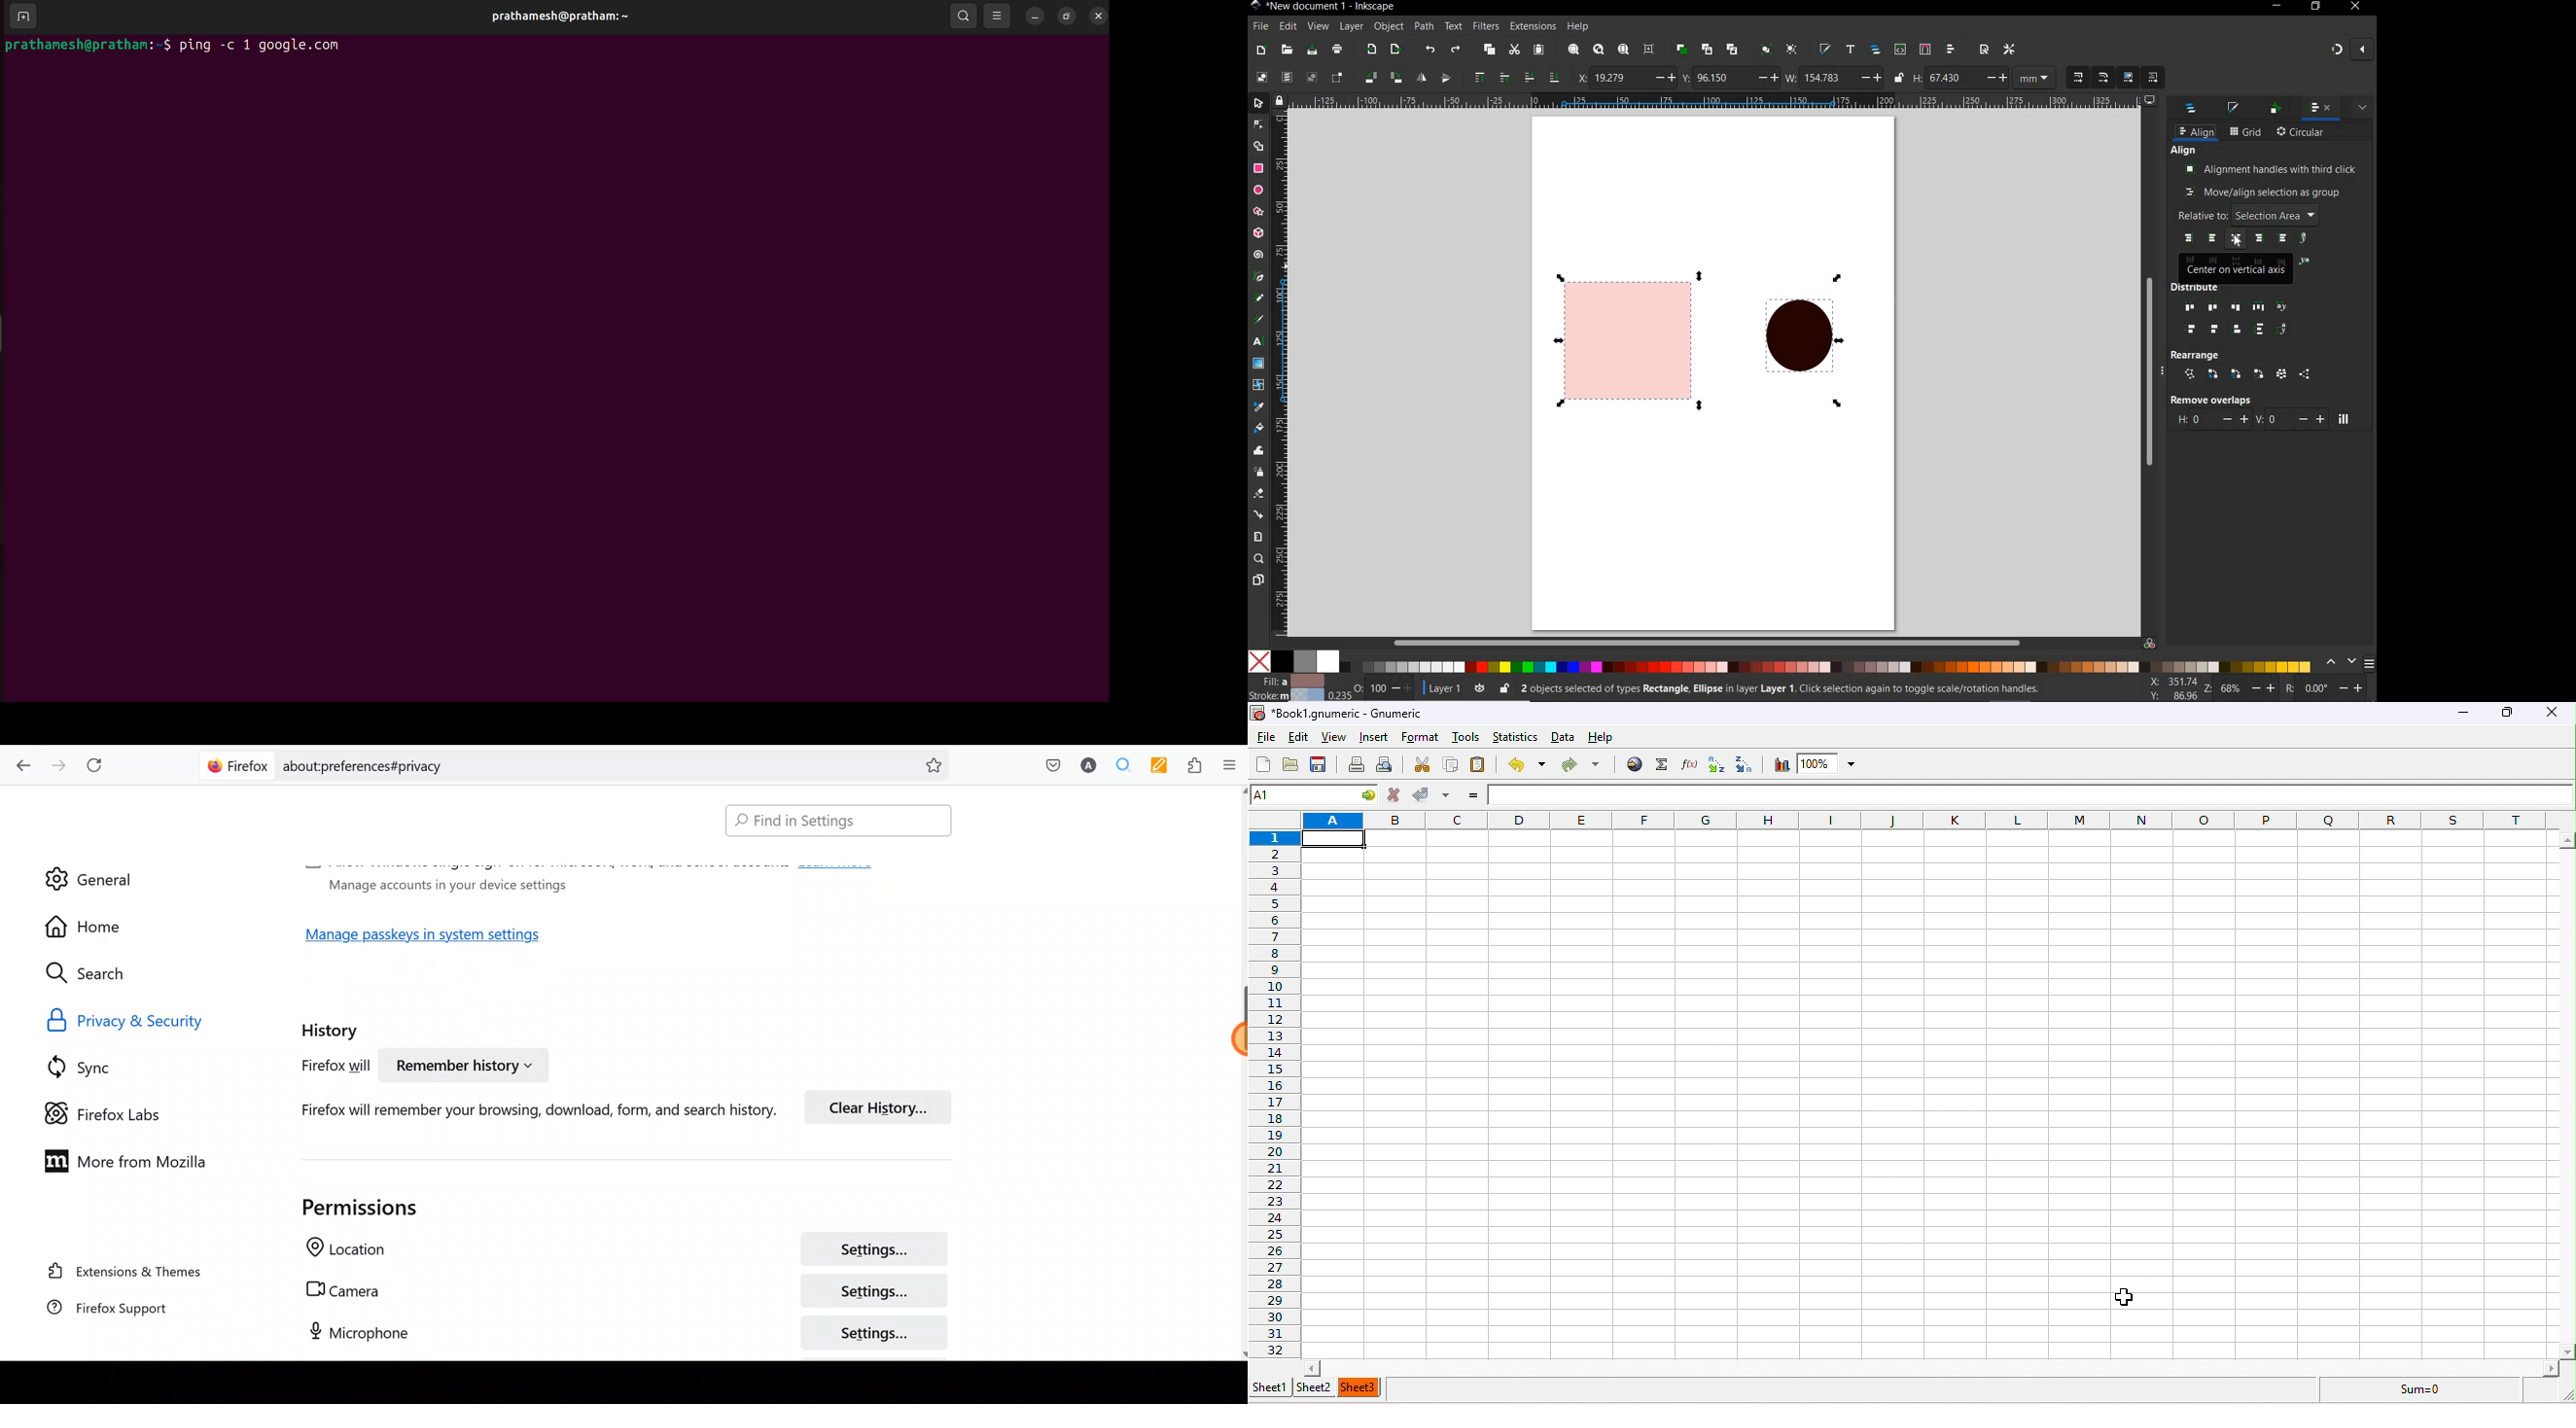  What do you see at coordinates (1950, 50) in the screenshot?
I see `open align and distribu` at bounding box center [1950, 50].